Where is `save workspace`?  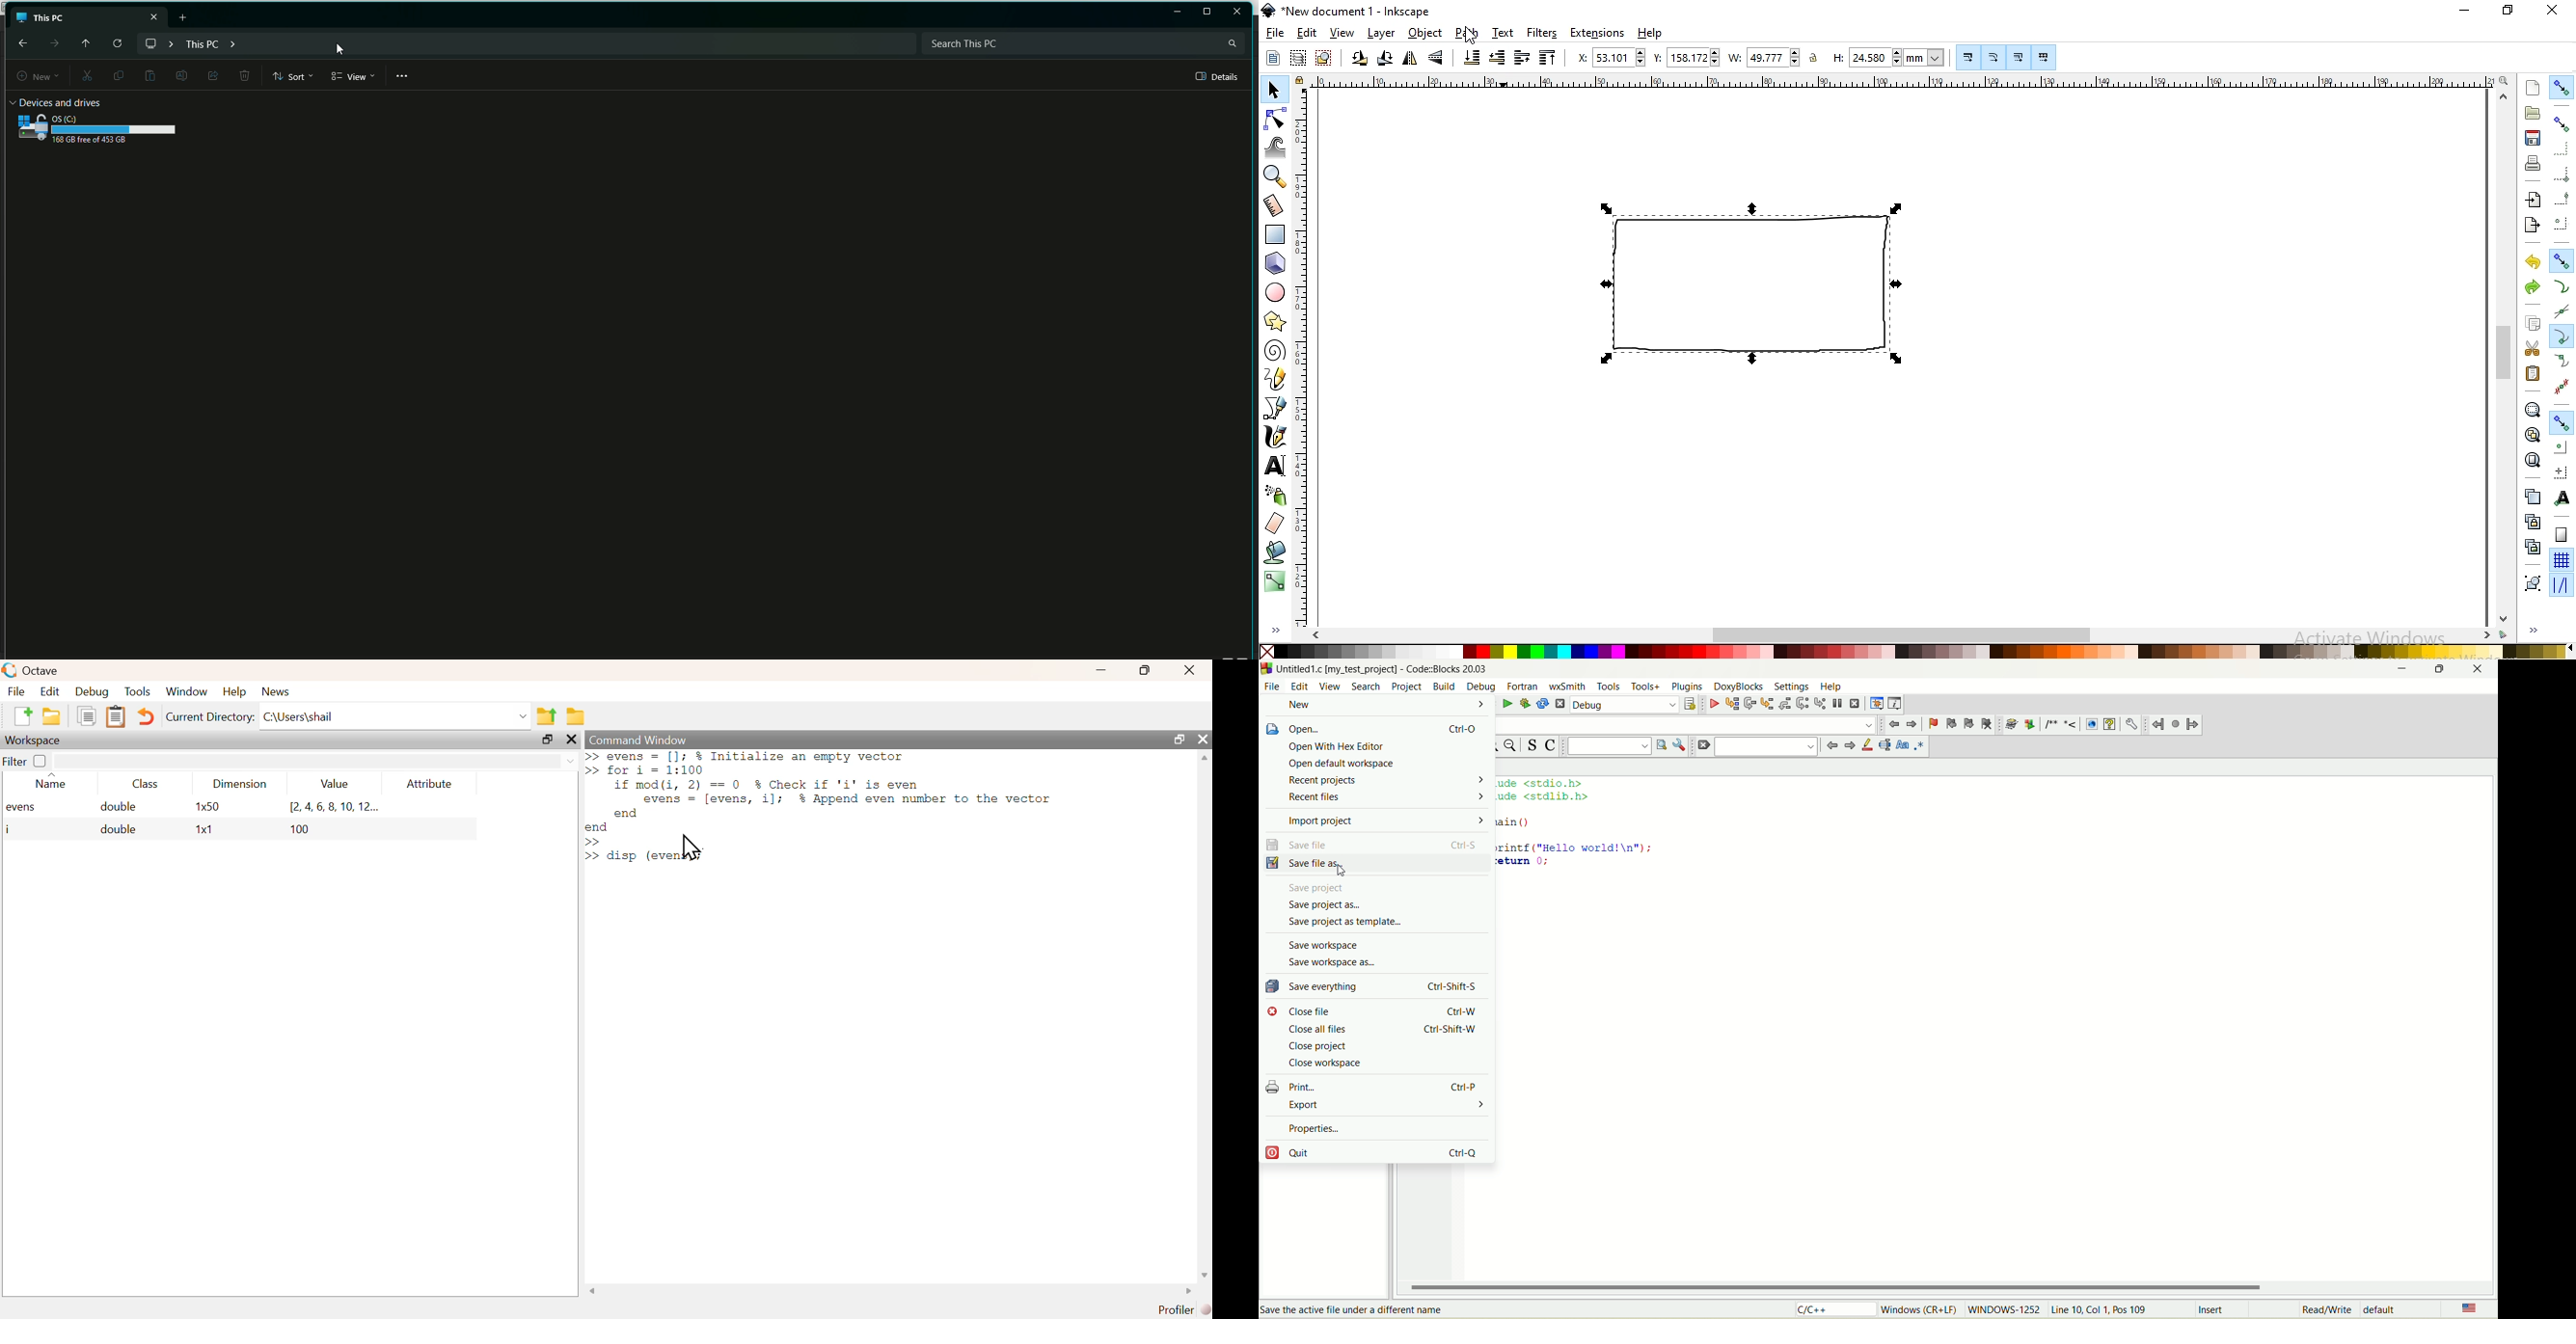 save workspace is located at coordinates (1322, 943).